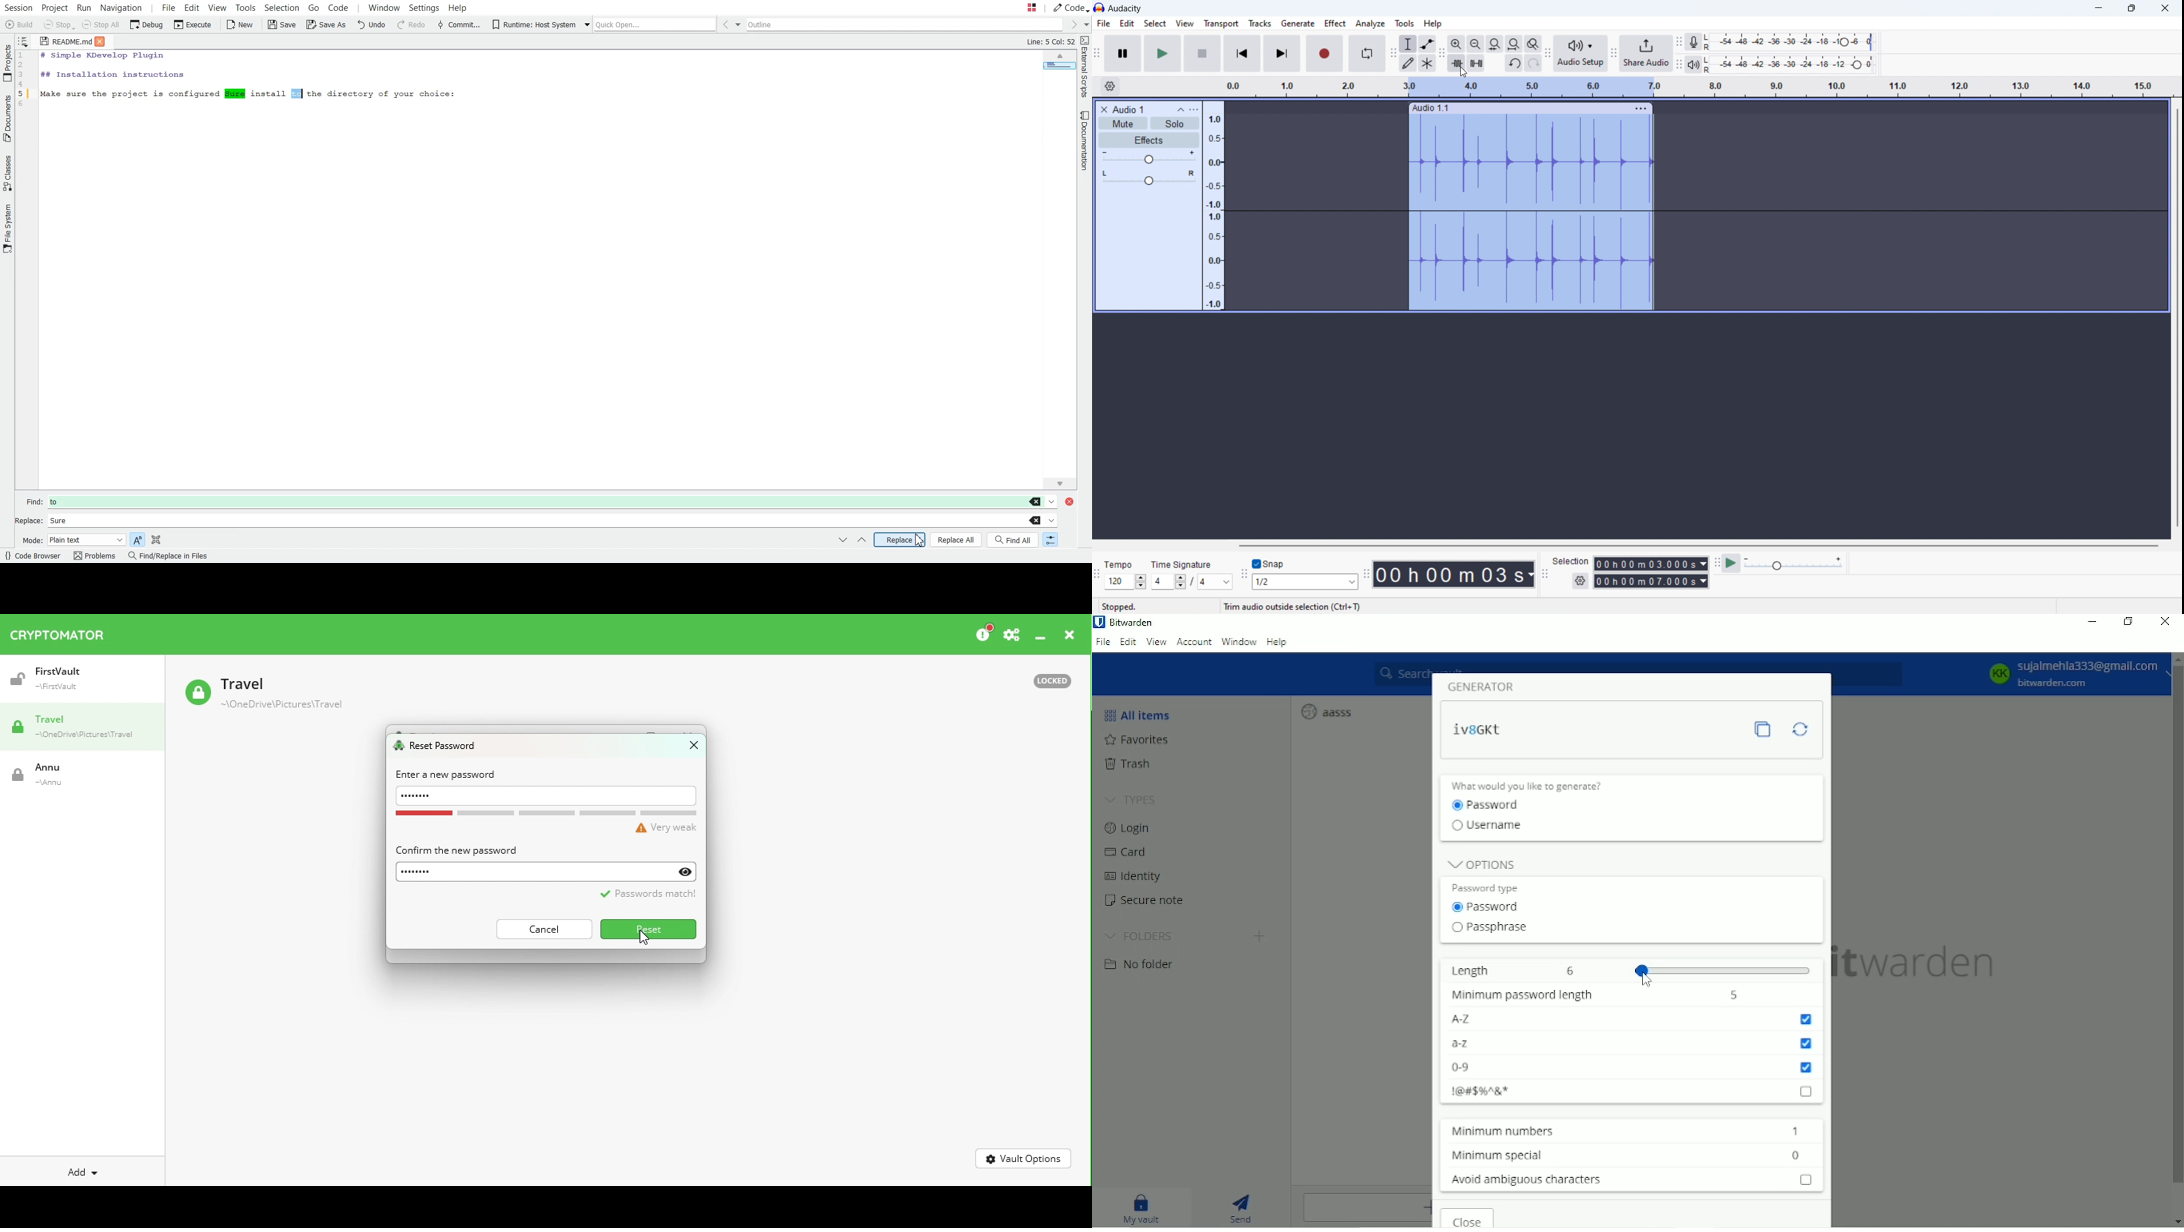  What do you see at coordinates (645, 939) in the screenshot?
I see `Cursor` at bounding box center [645, 939].